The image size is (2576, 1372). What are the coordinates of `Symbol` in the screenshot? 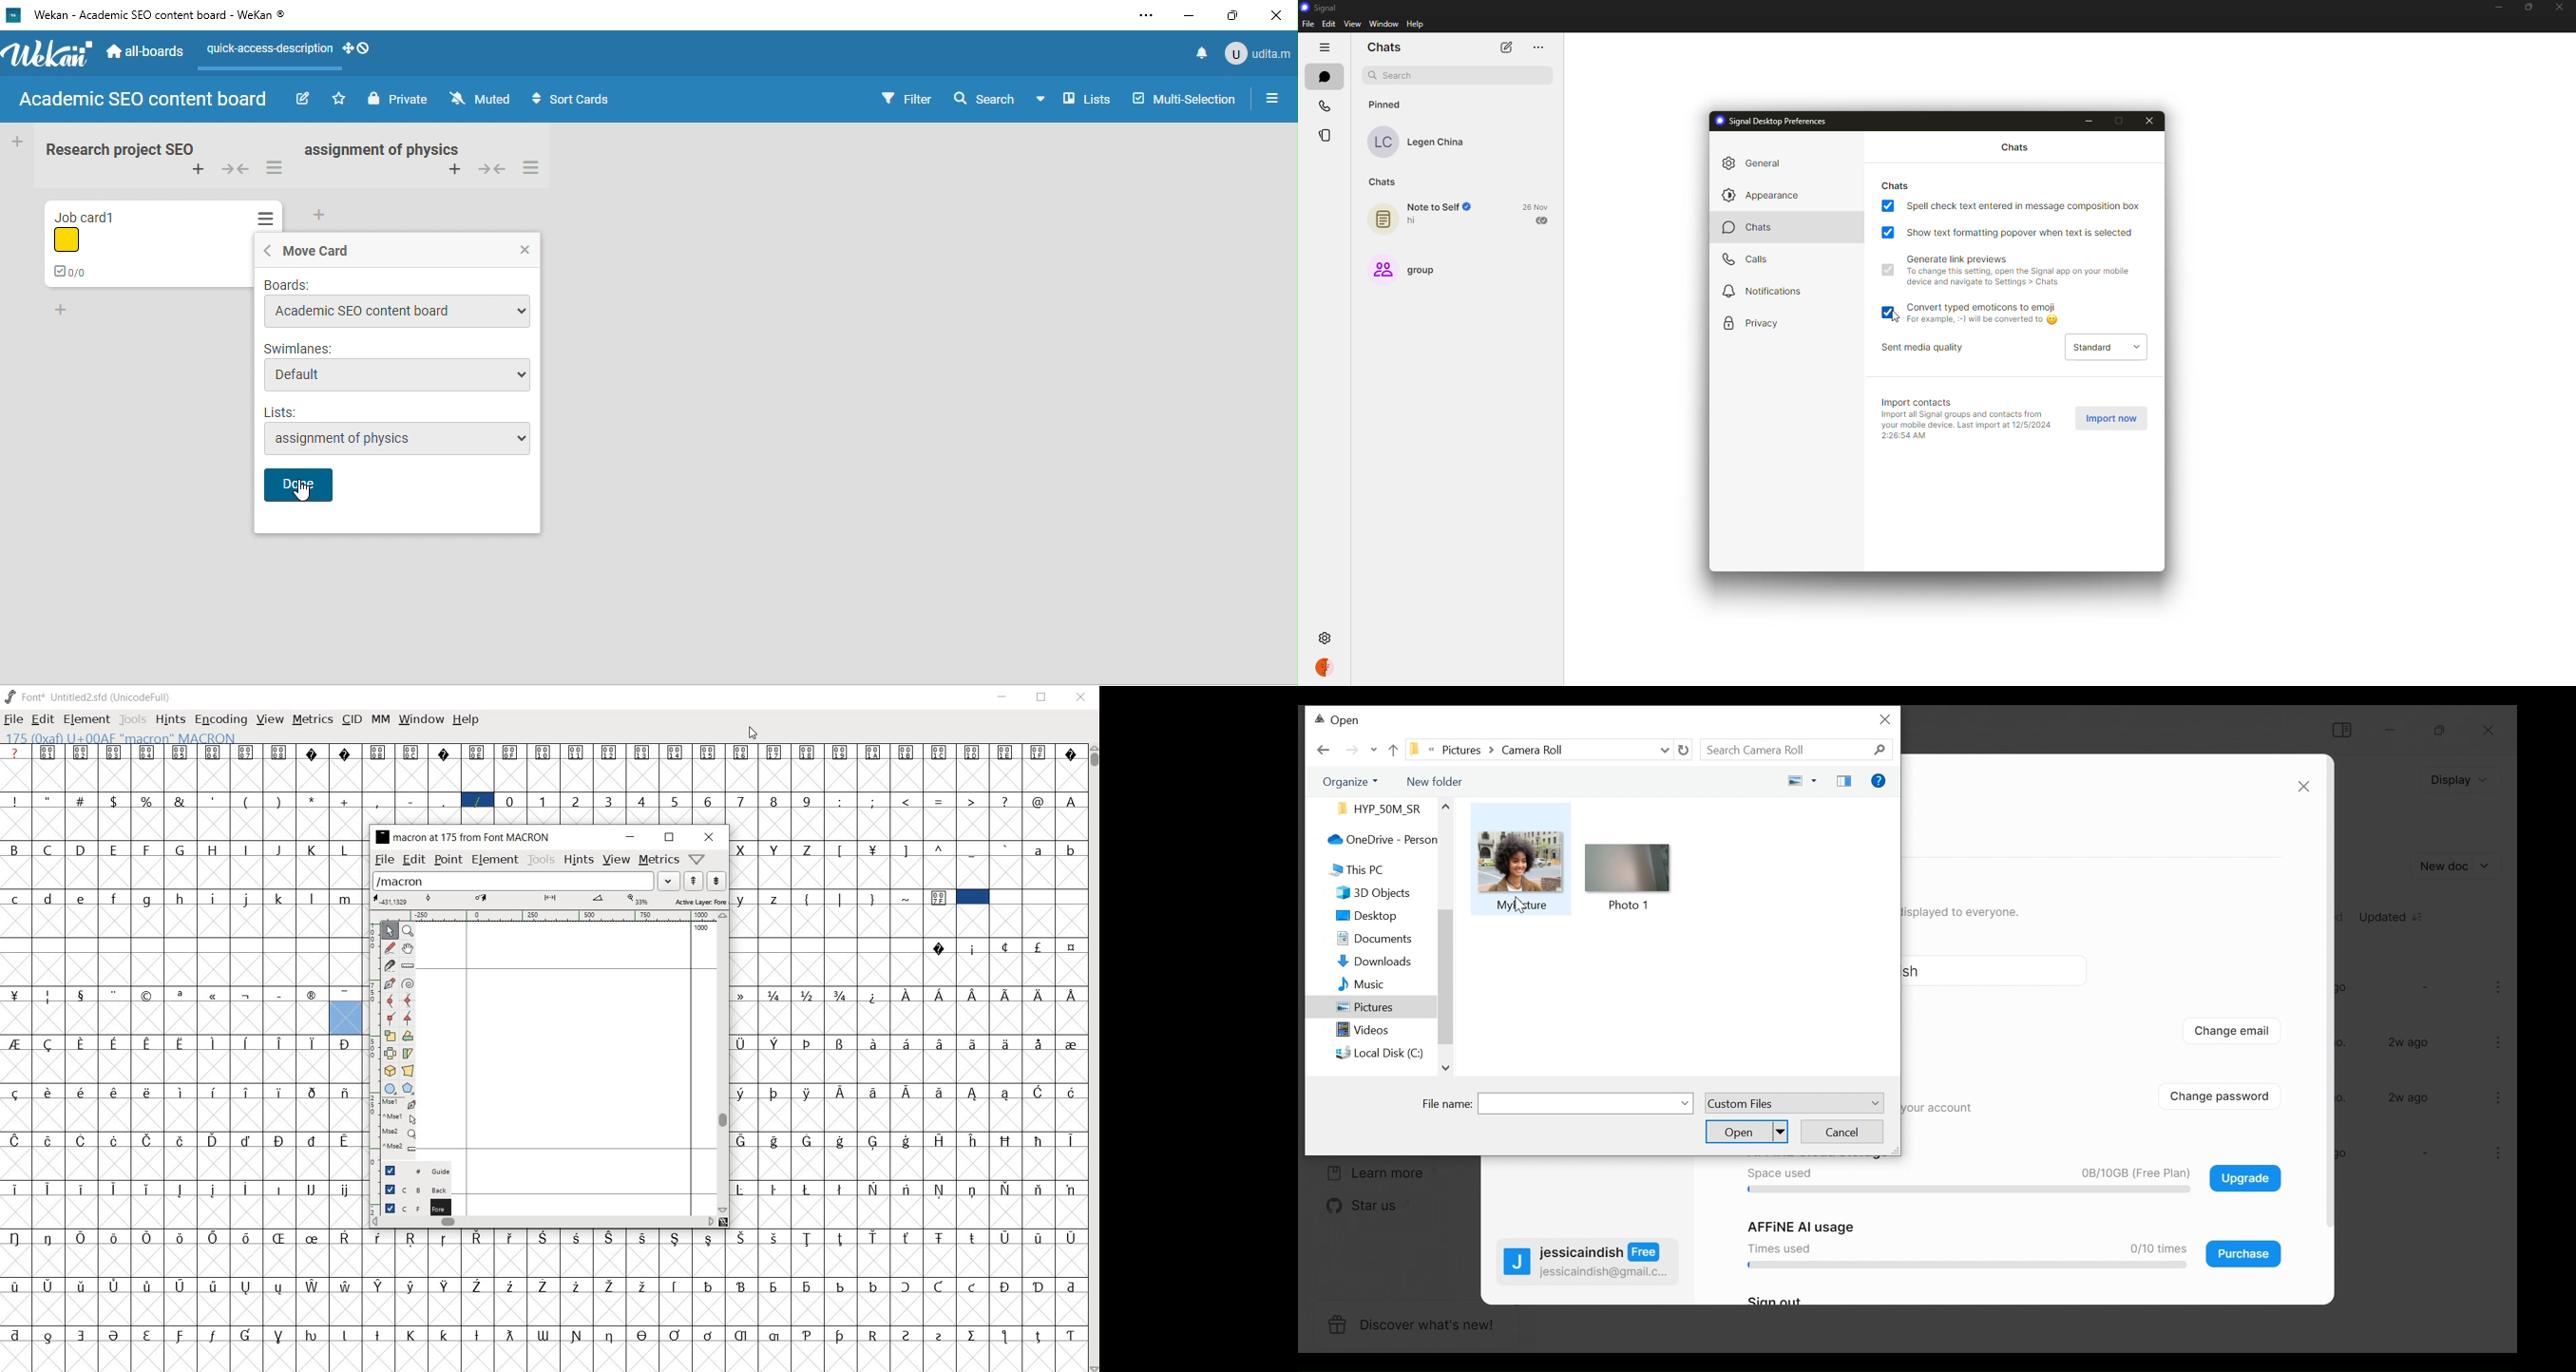 It's located at (972, 1335).